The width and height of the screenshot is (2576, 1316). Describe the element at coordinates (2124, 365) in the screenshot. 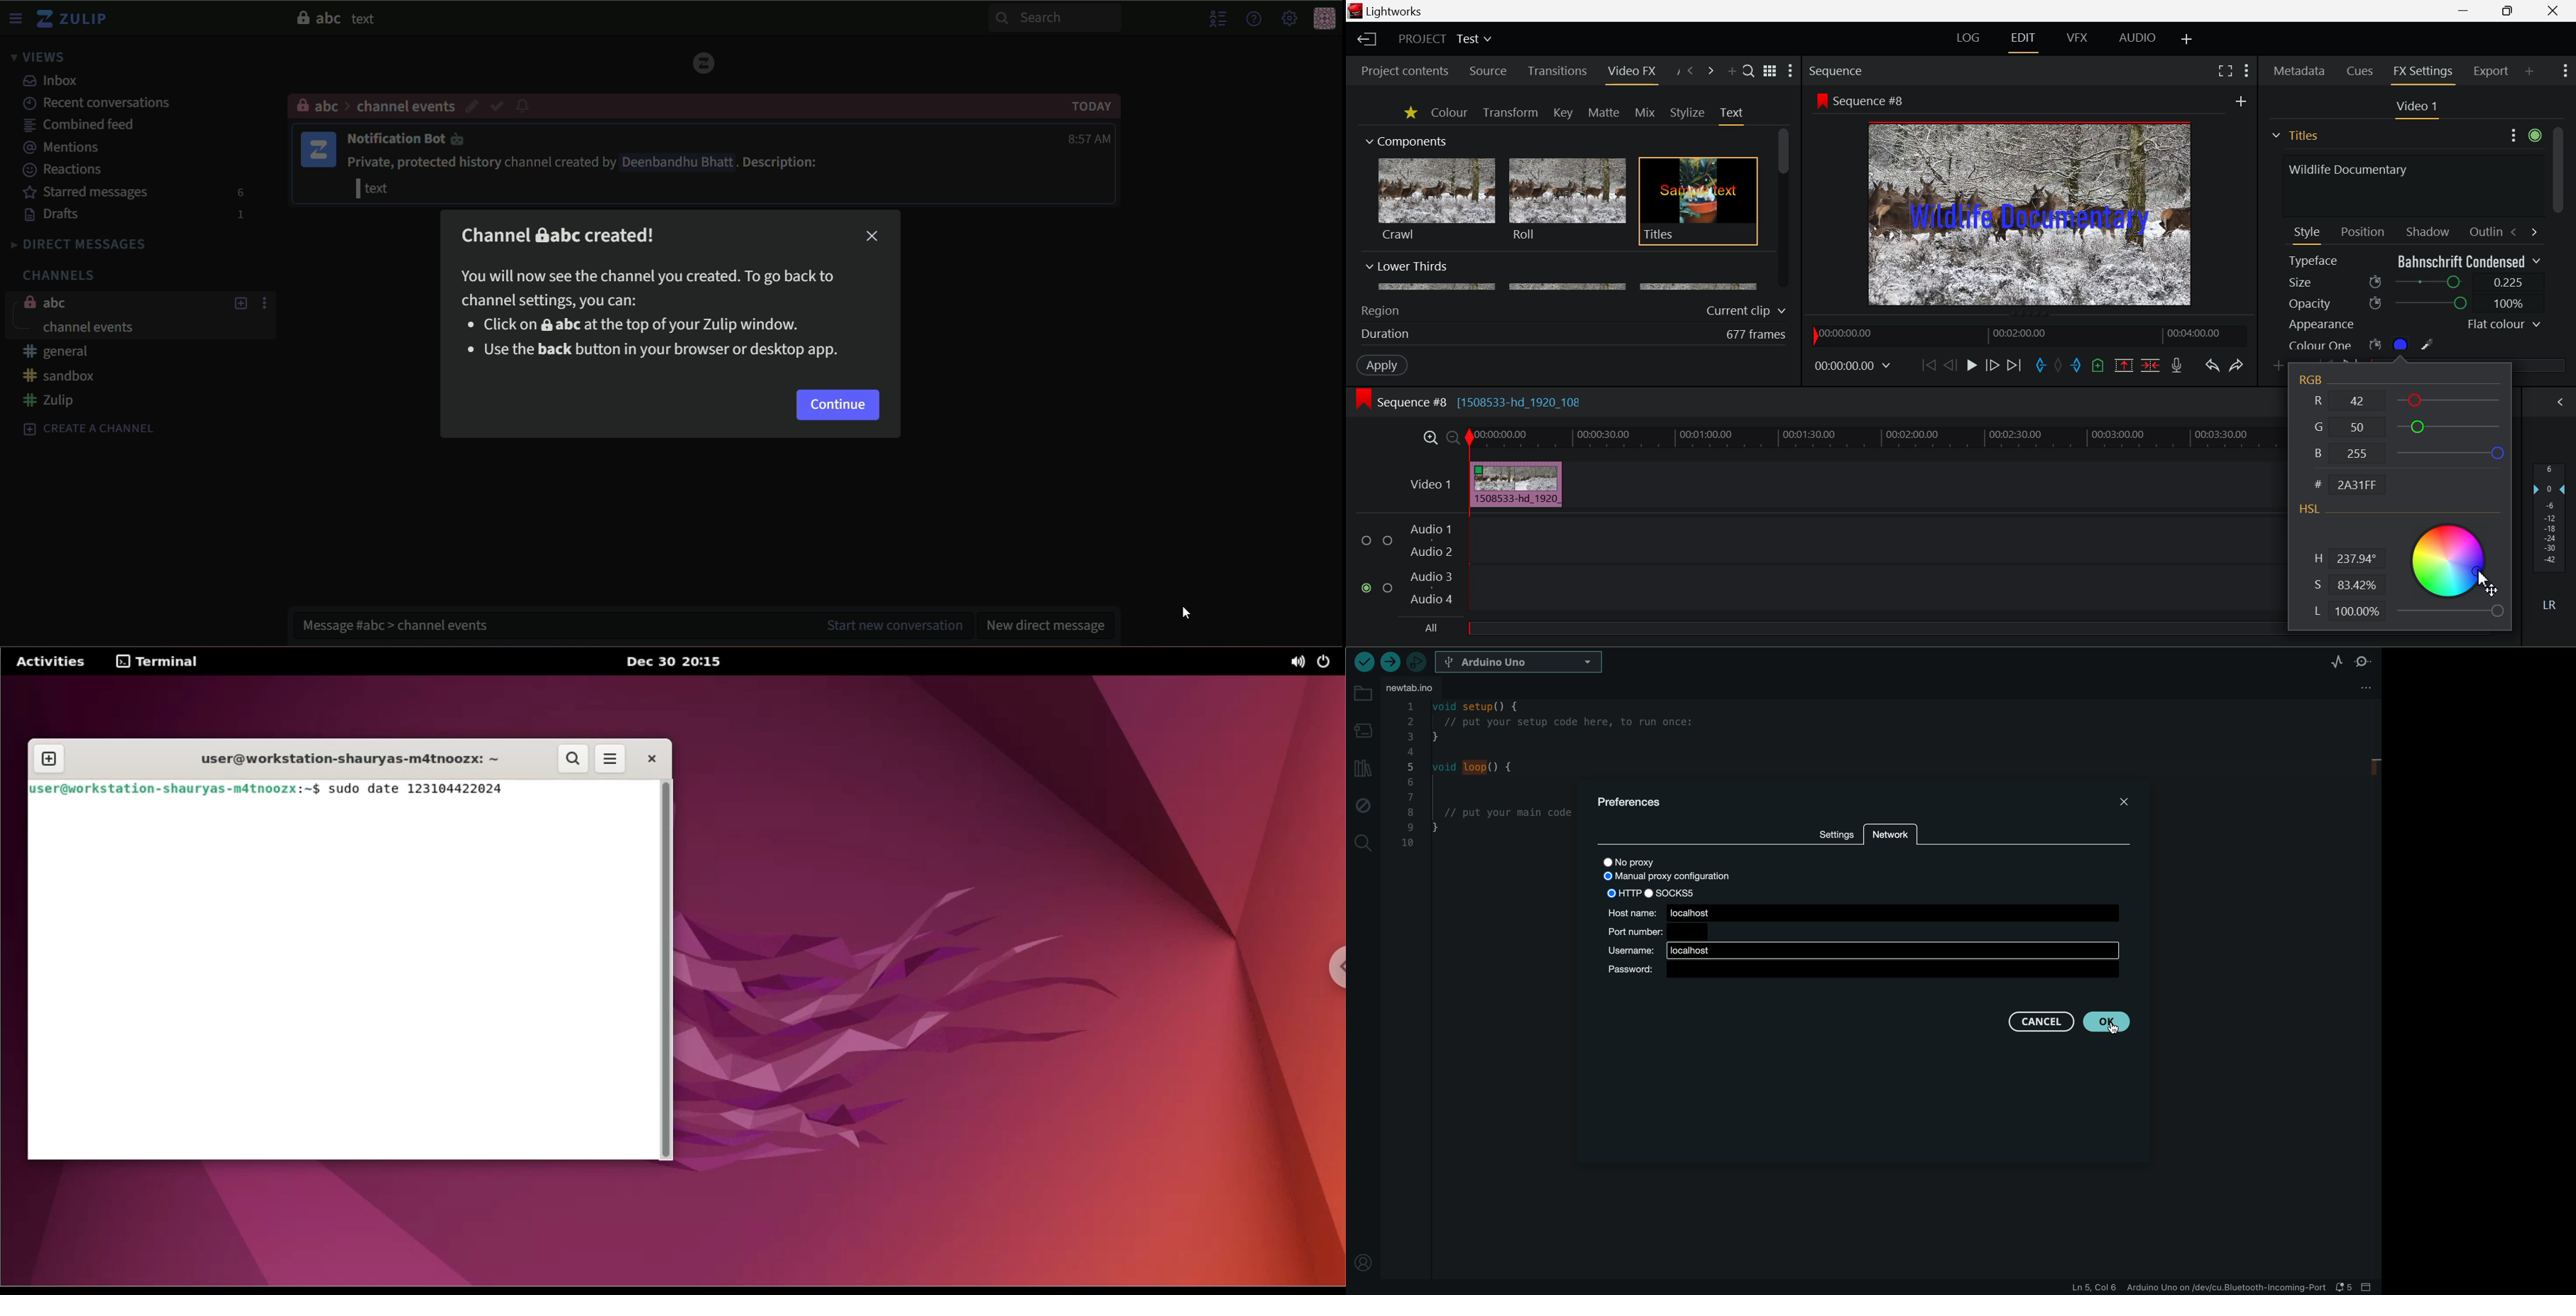

I see `Remove Marked Section` at that location.